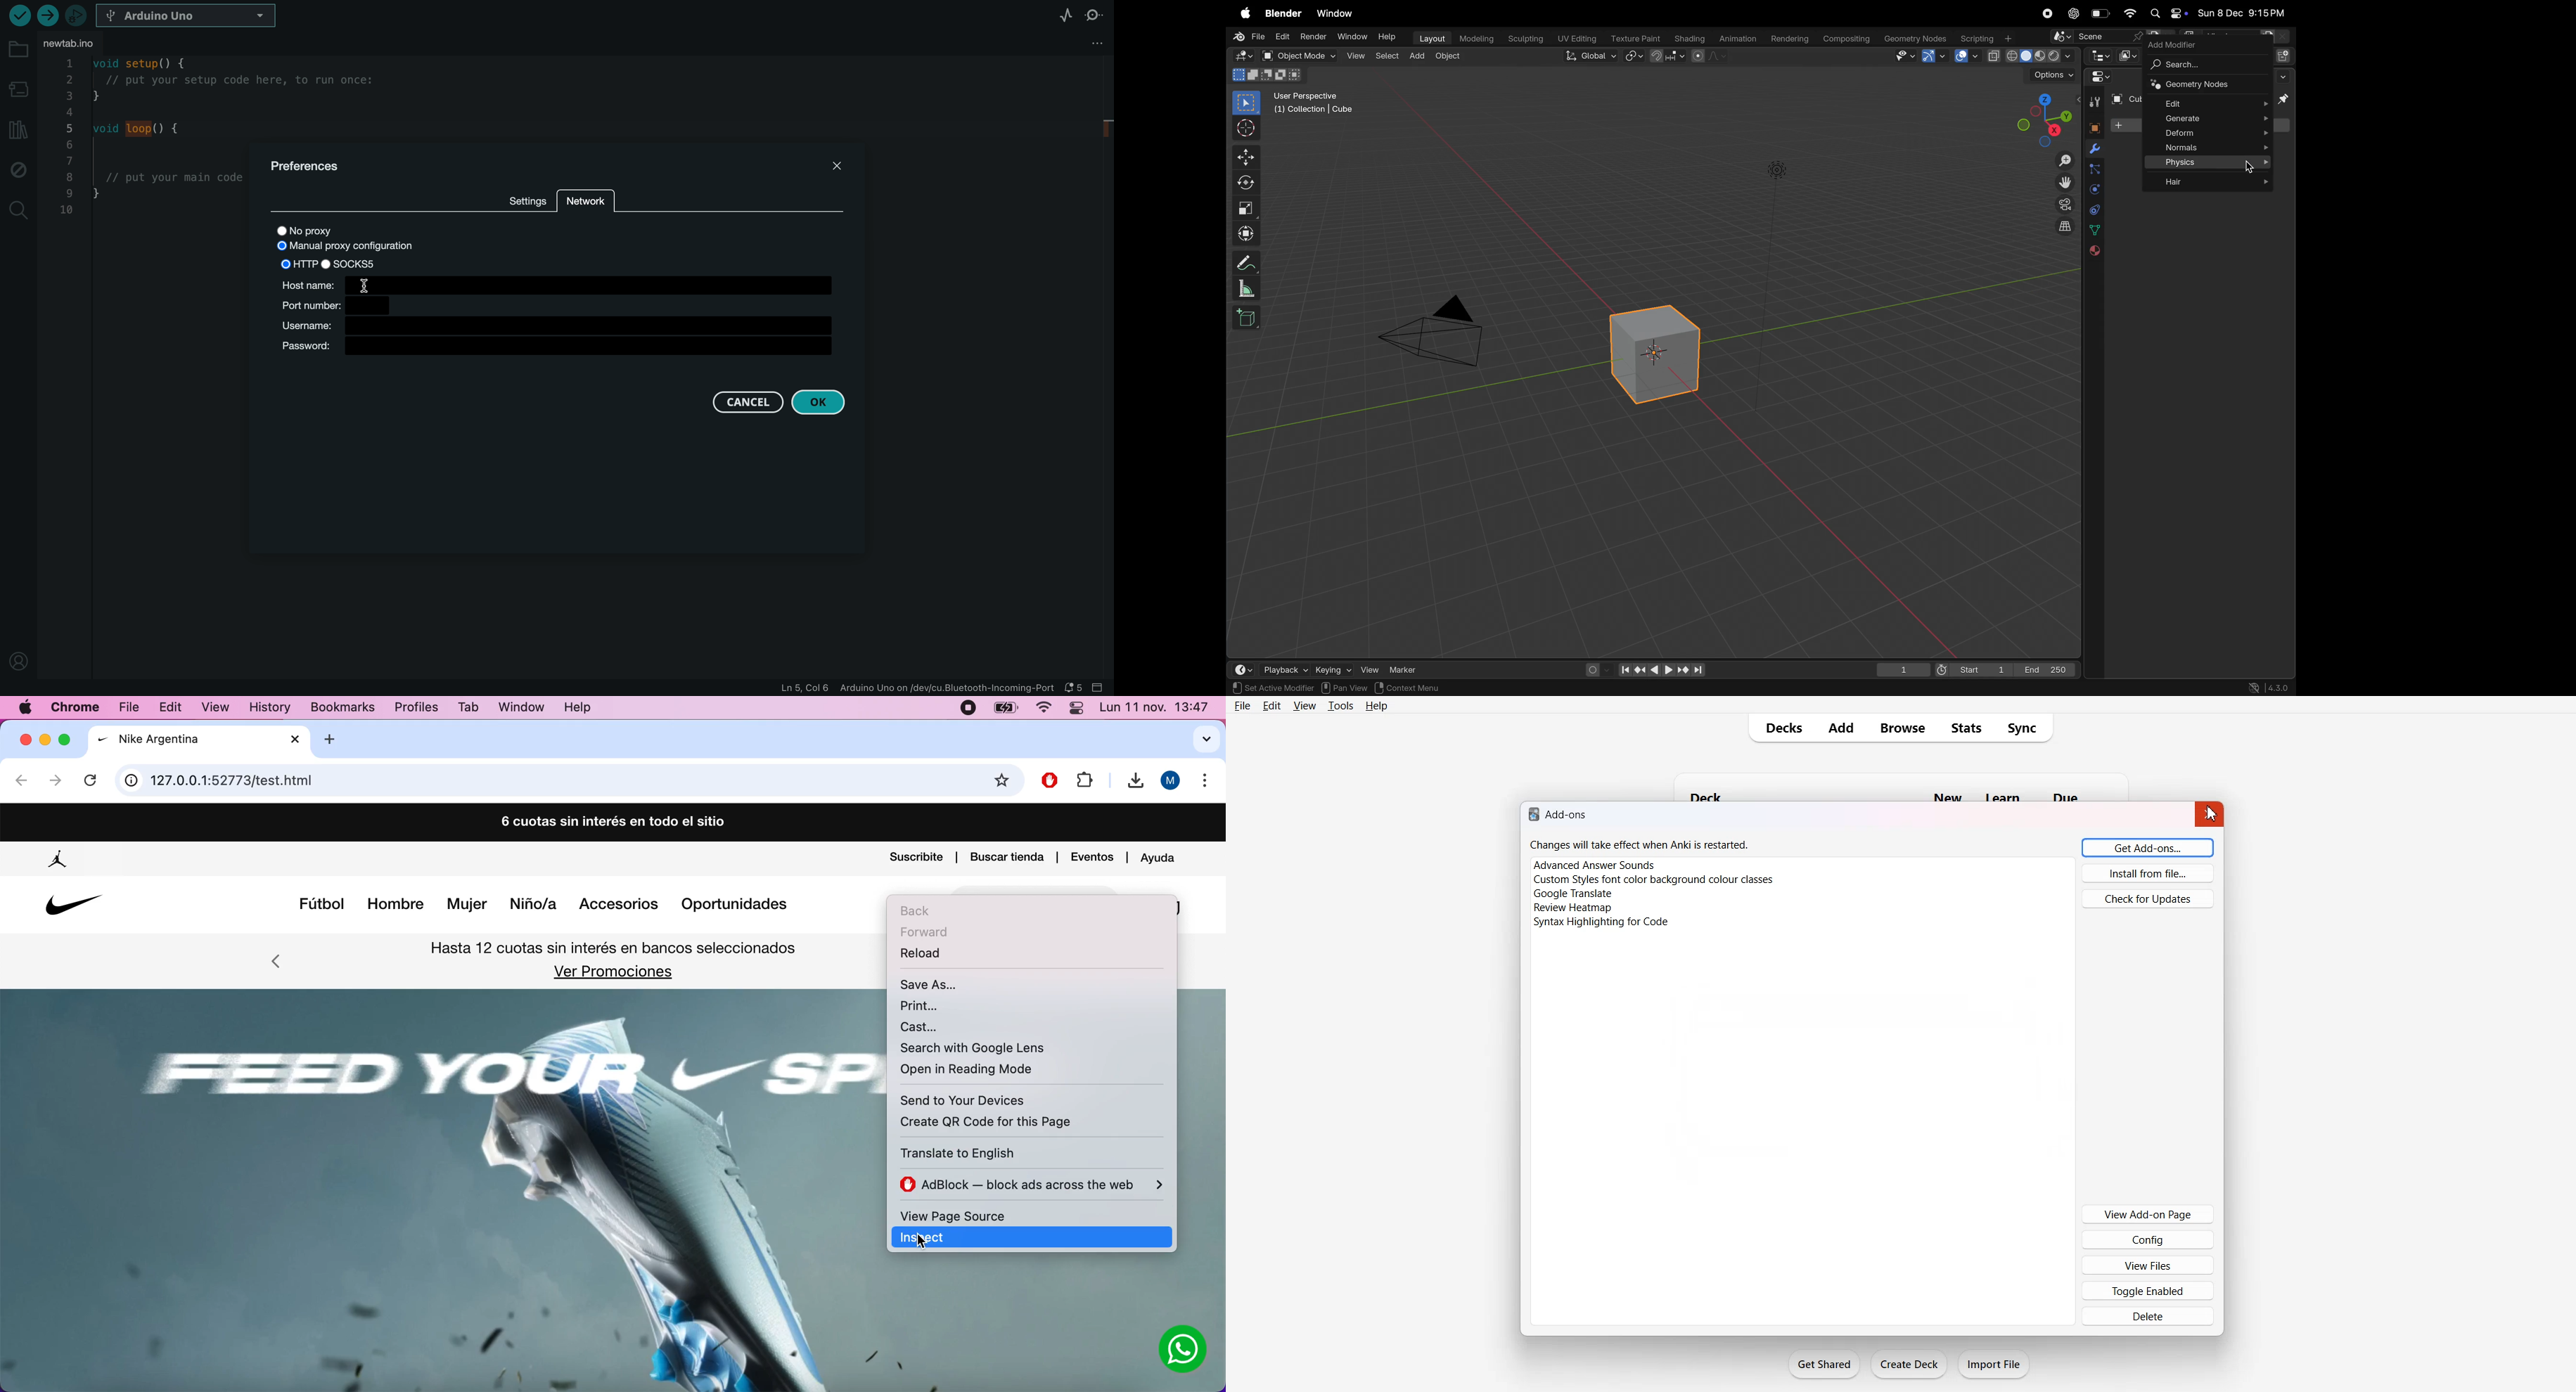 The height and width of the screenshot is (1400, 2576). What do you see at coordinates (2207, 119) in the screenshot?
I see `Genrate` at bounding box center [2207, 119].